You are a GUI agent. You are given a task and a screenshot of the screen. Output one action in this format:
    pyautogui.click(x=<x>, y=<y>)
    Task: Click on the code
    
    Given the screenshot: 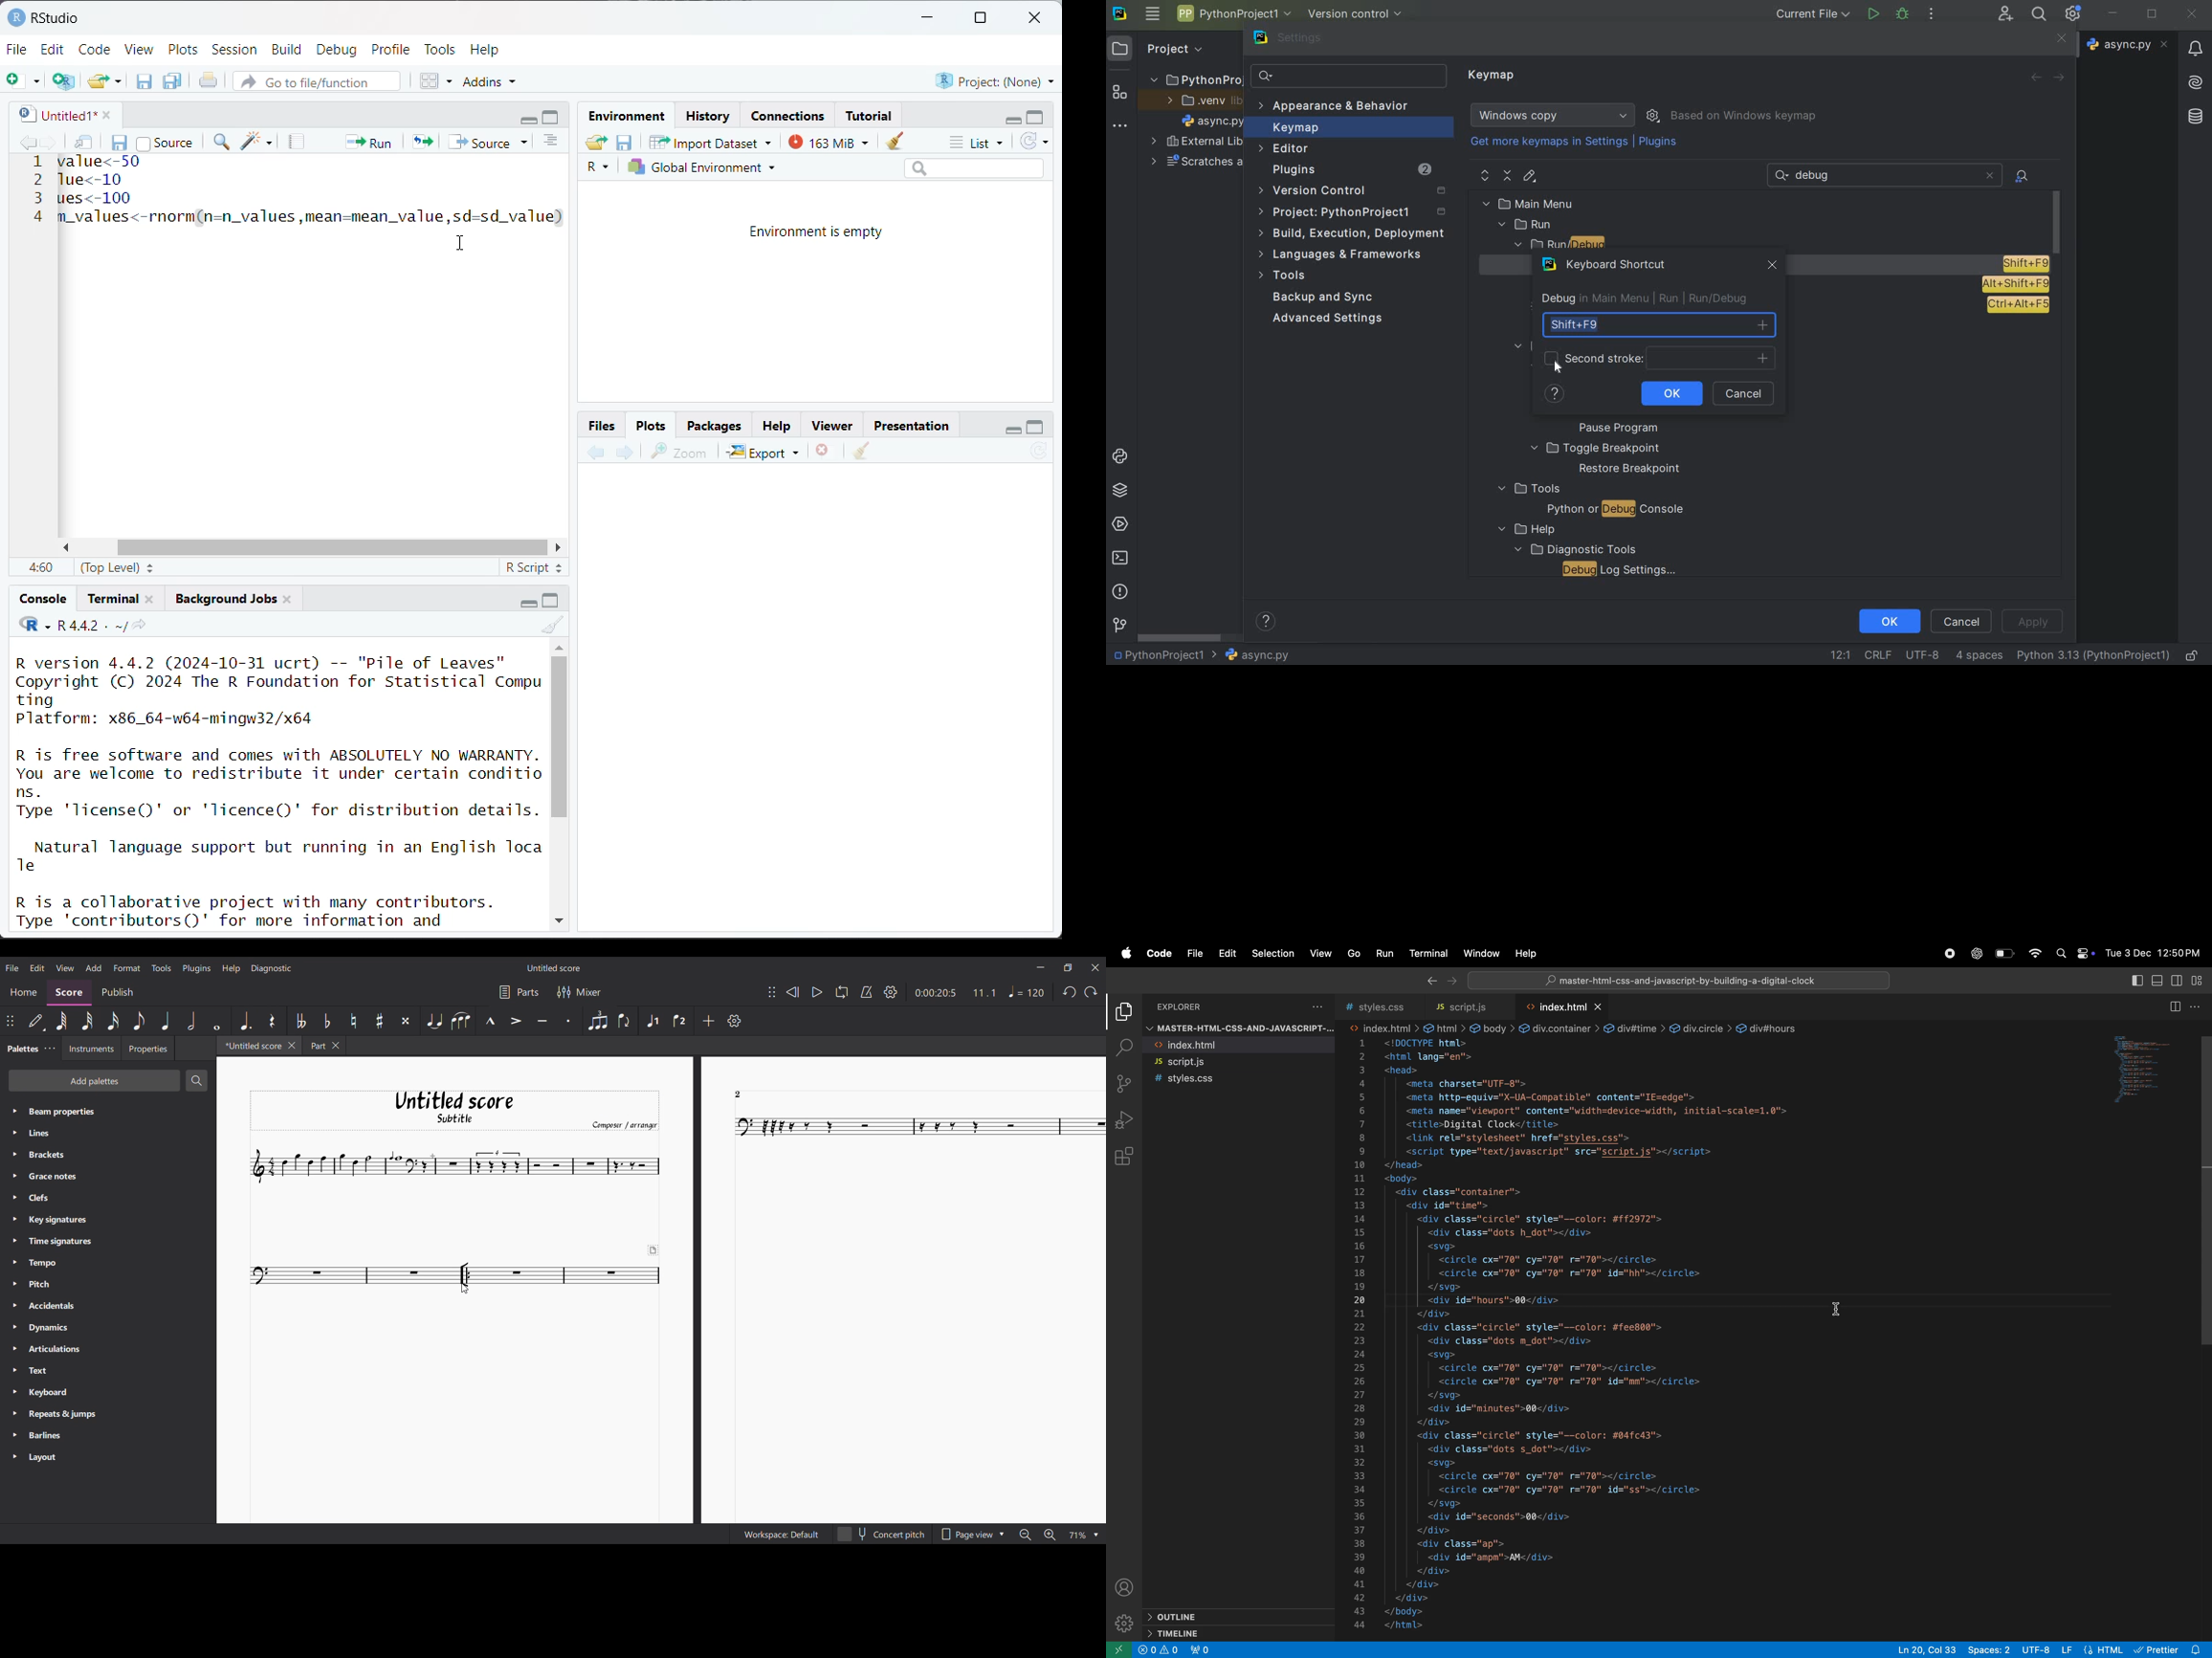 What is the action you would take?
    pyautogui.click(x=34, y=625)
    